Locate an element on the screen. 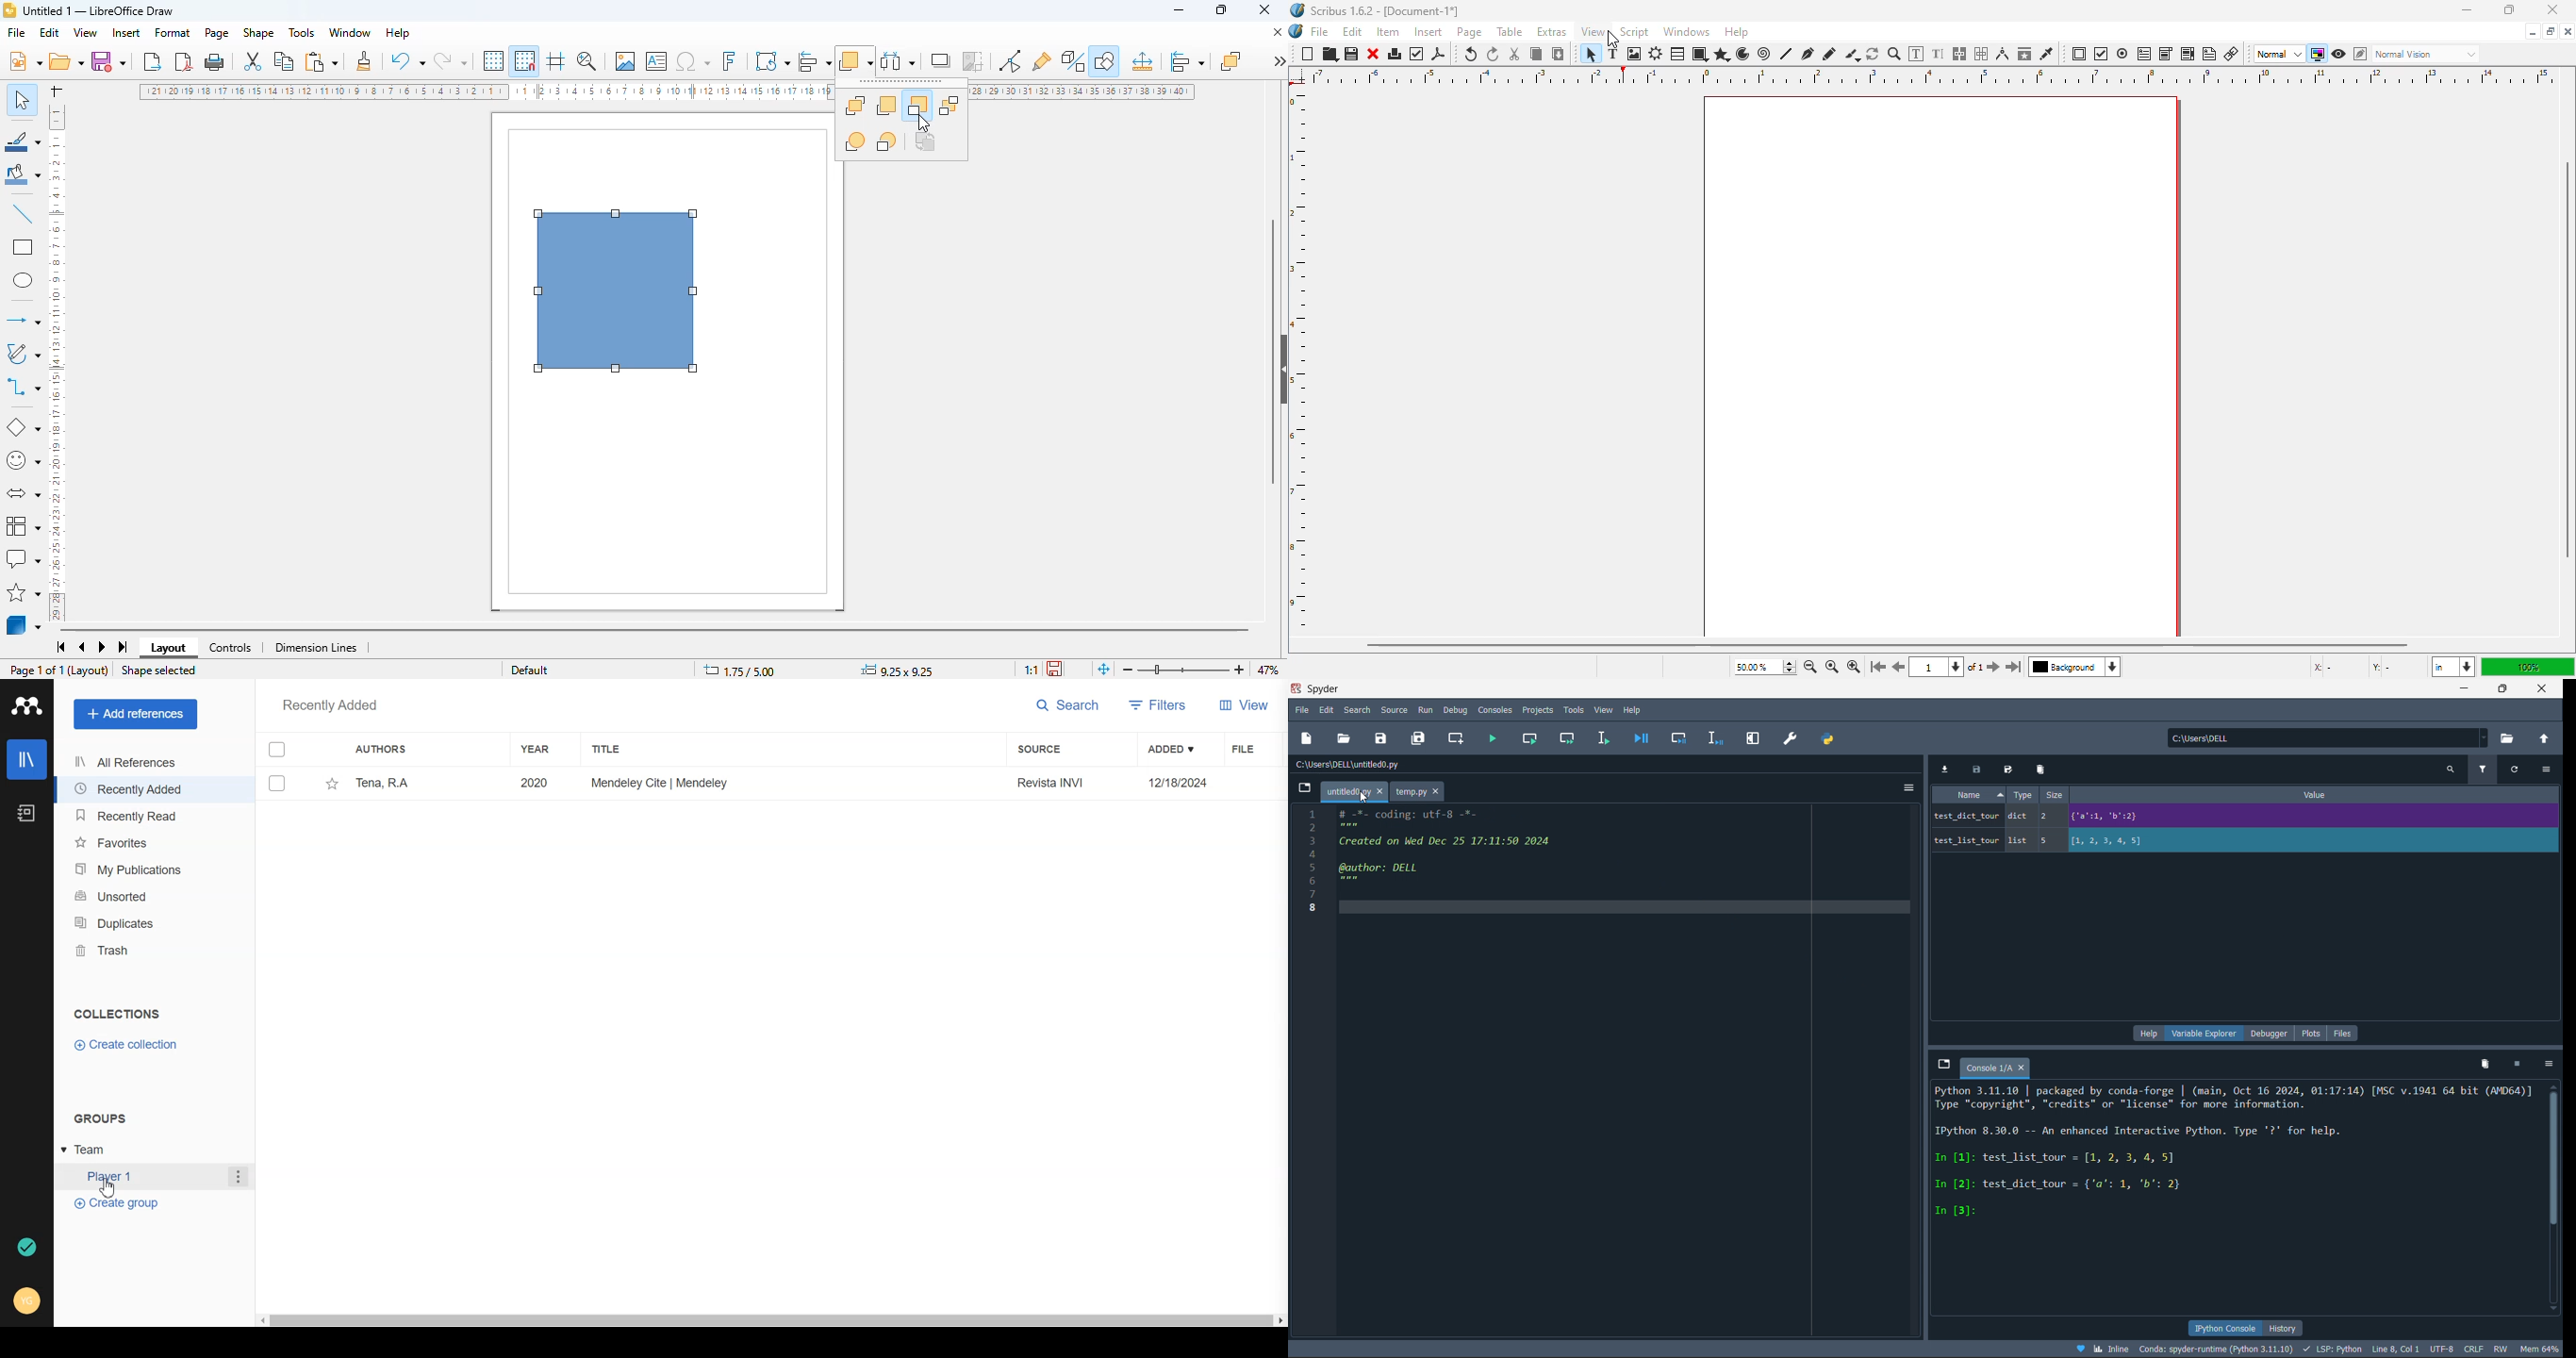 This screenshot has height=1372, width=2576. options is located at coordinates (2550, 769).